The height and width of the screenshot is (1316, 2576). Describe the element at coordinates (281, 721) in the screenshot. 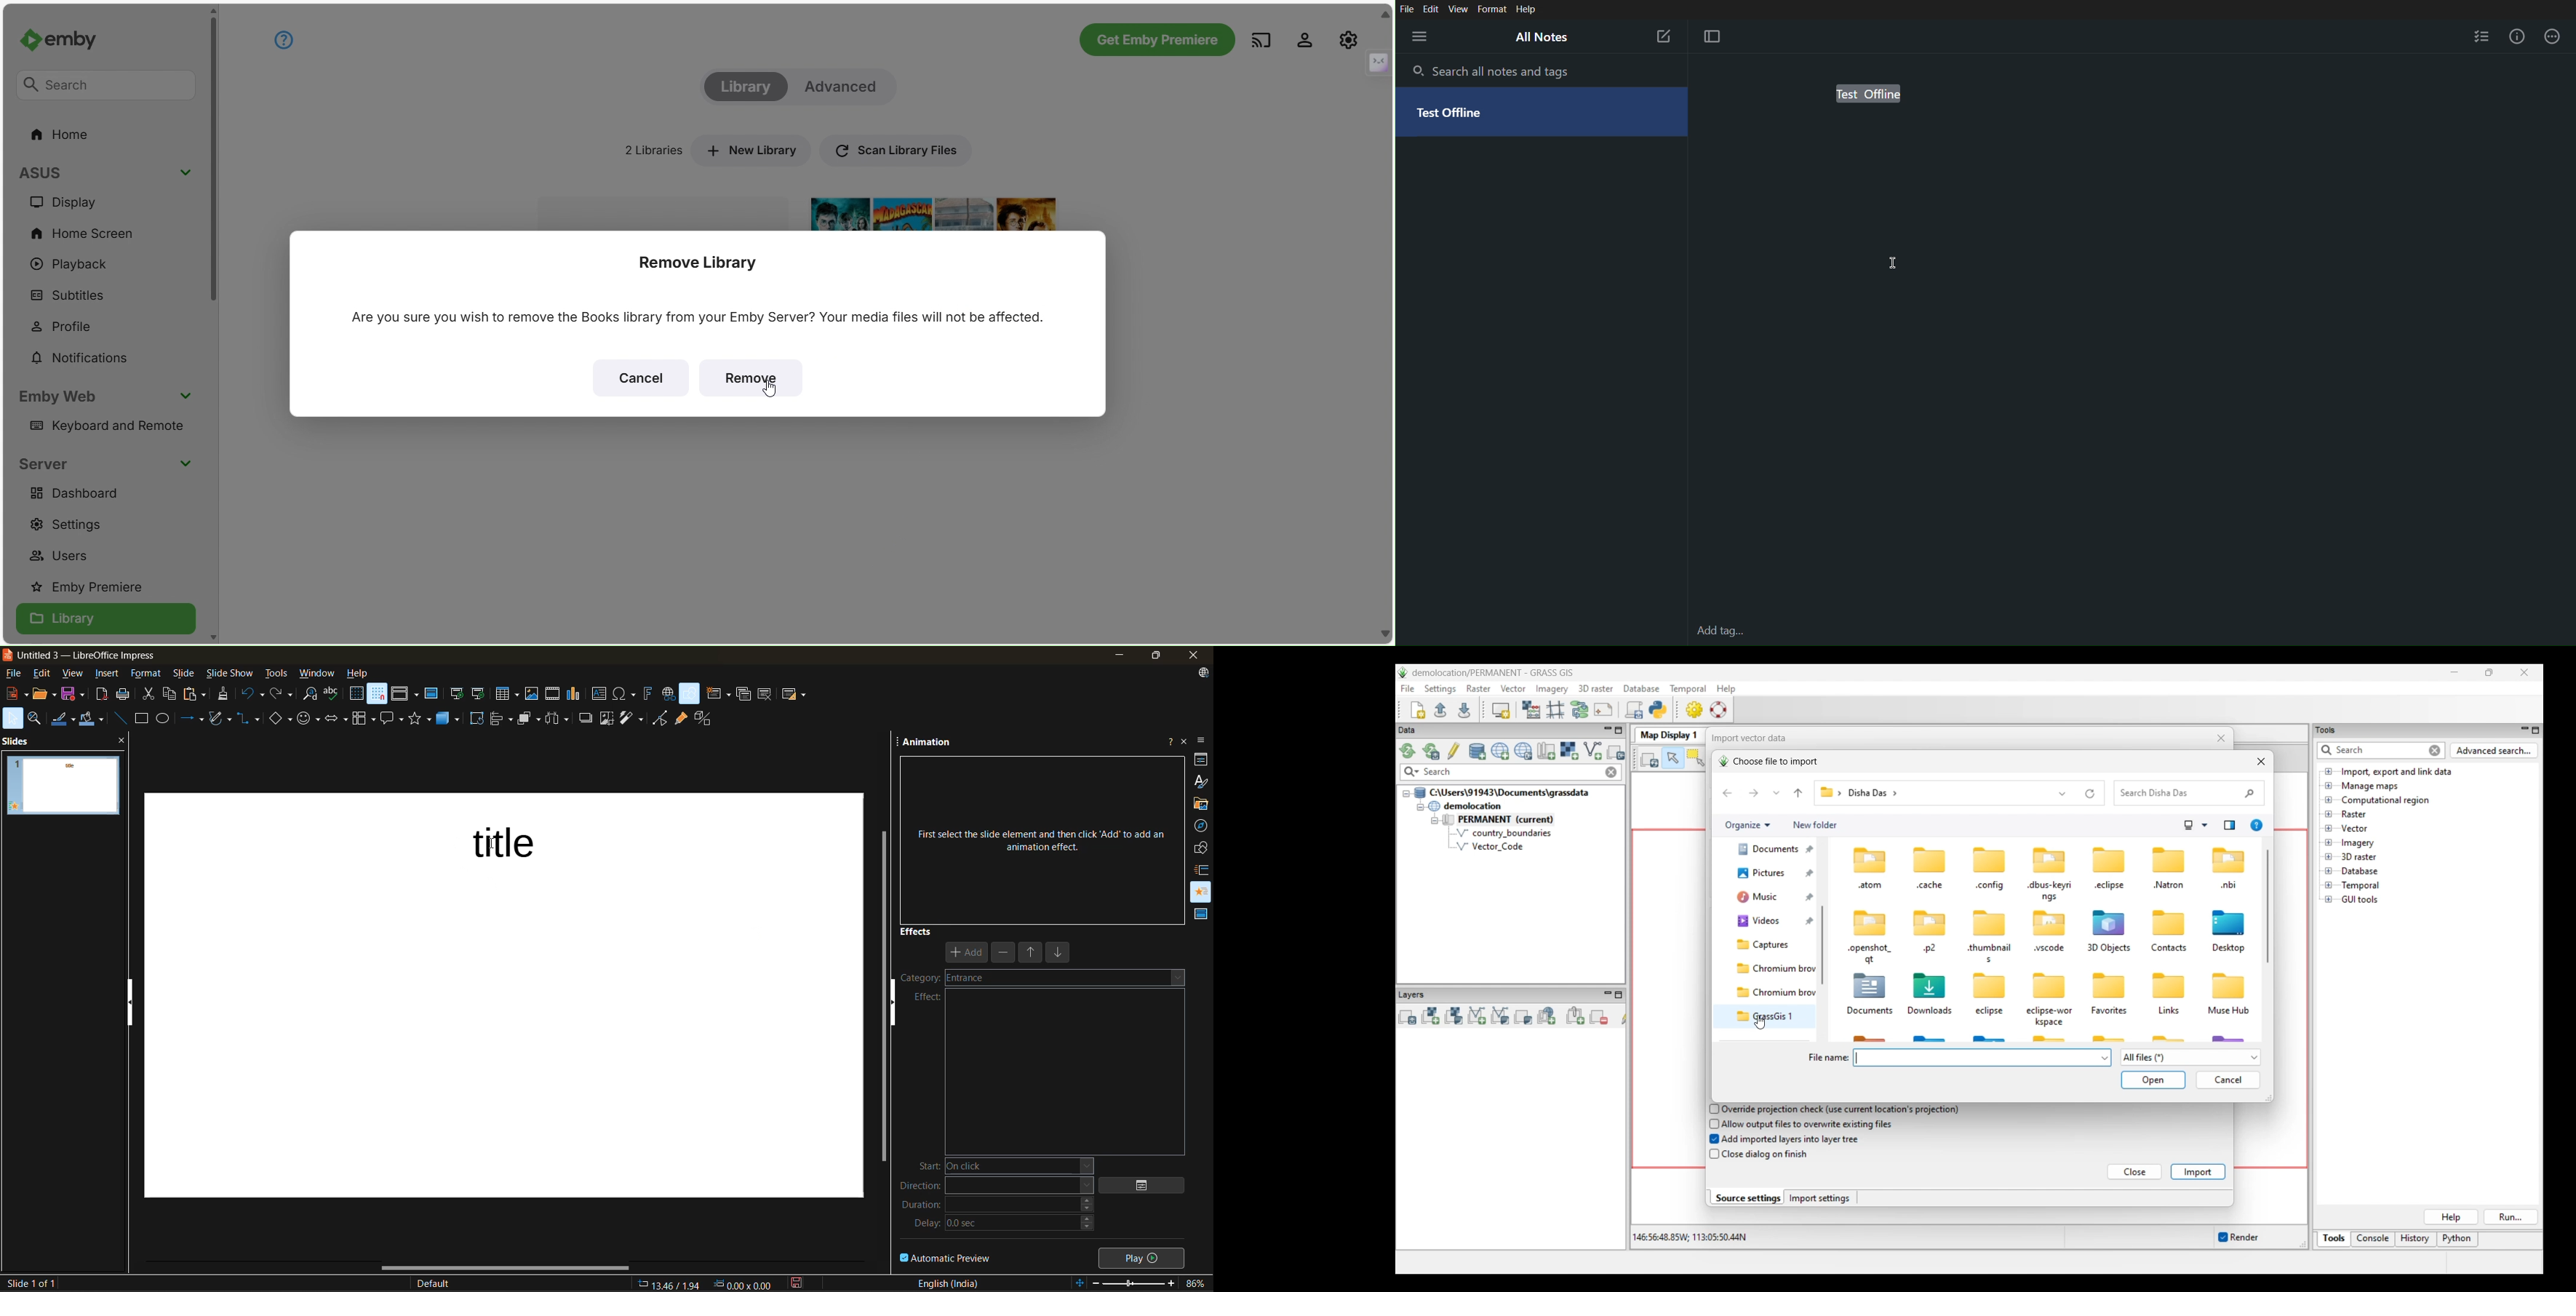

I see `basic shapes` at that location.